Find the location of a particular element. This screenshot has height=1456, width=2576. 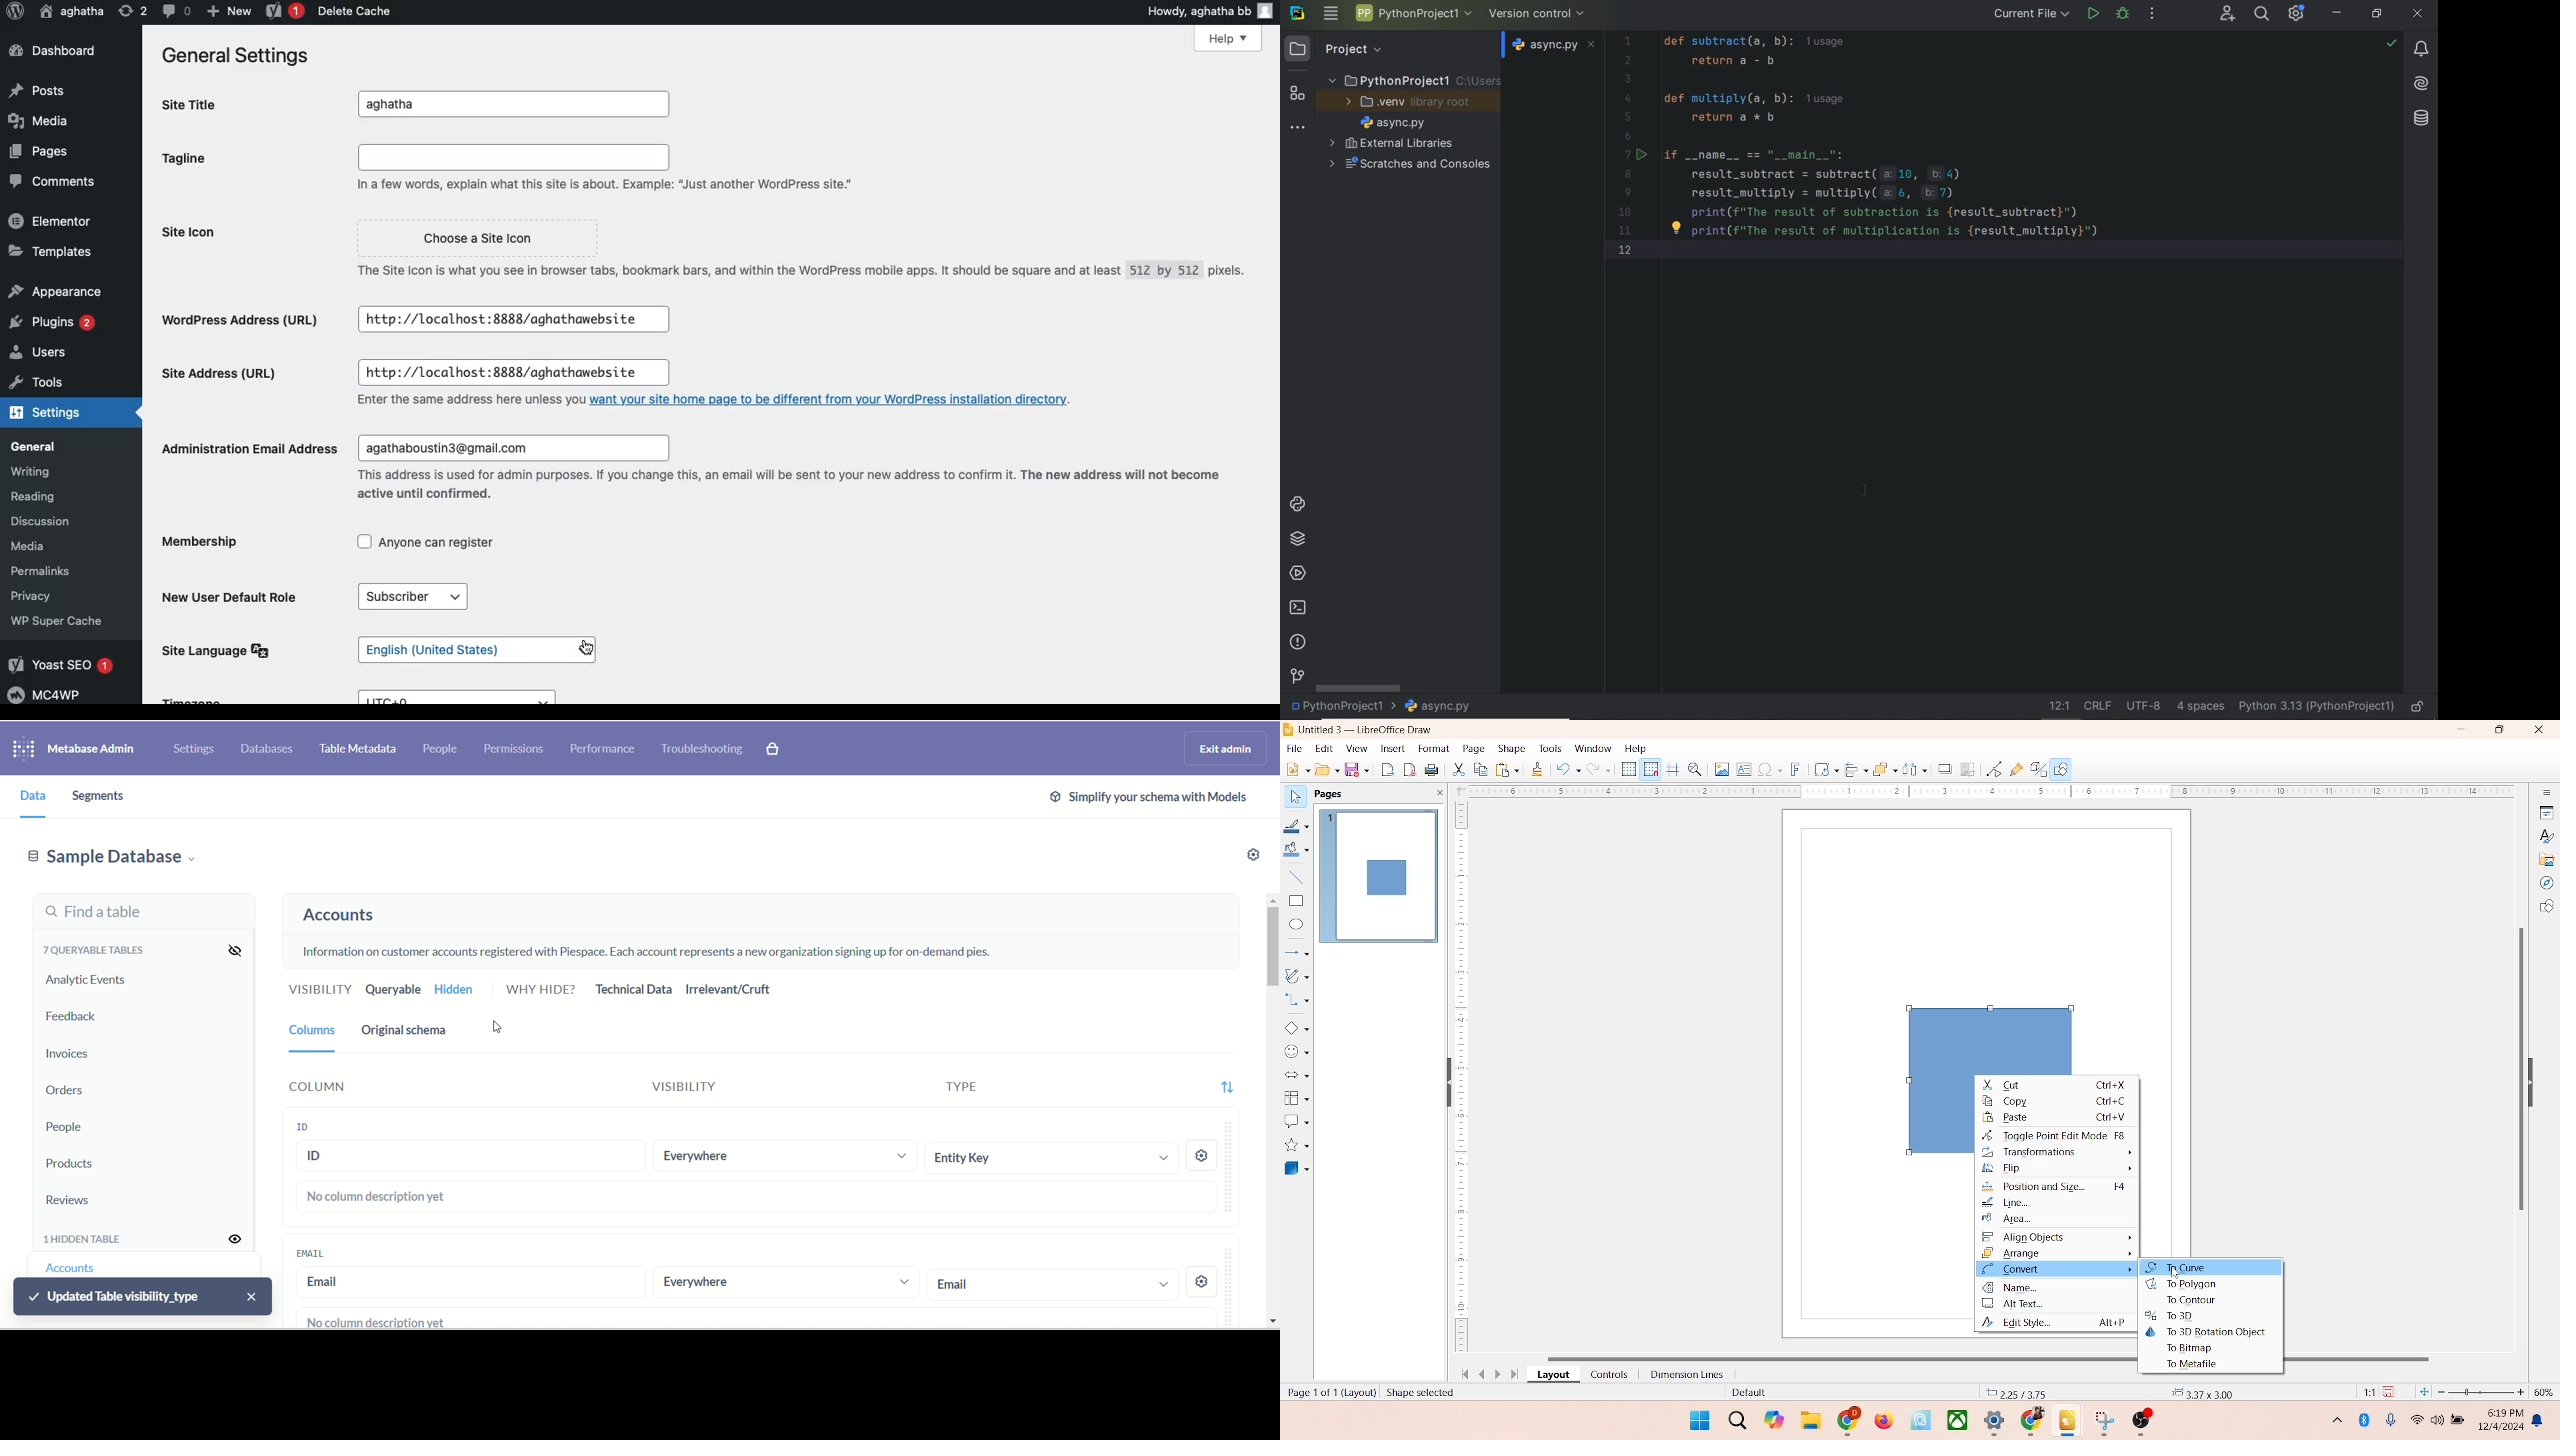

Yoast is located at coordinates (285, 10).